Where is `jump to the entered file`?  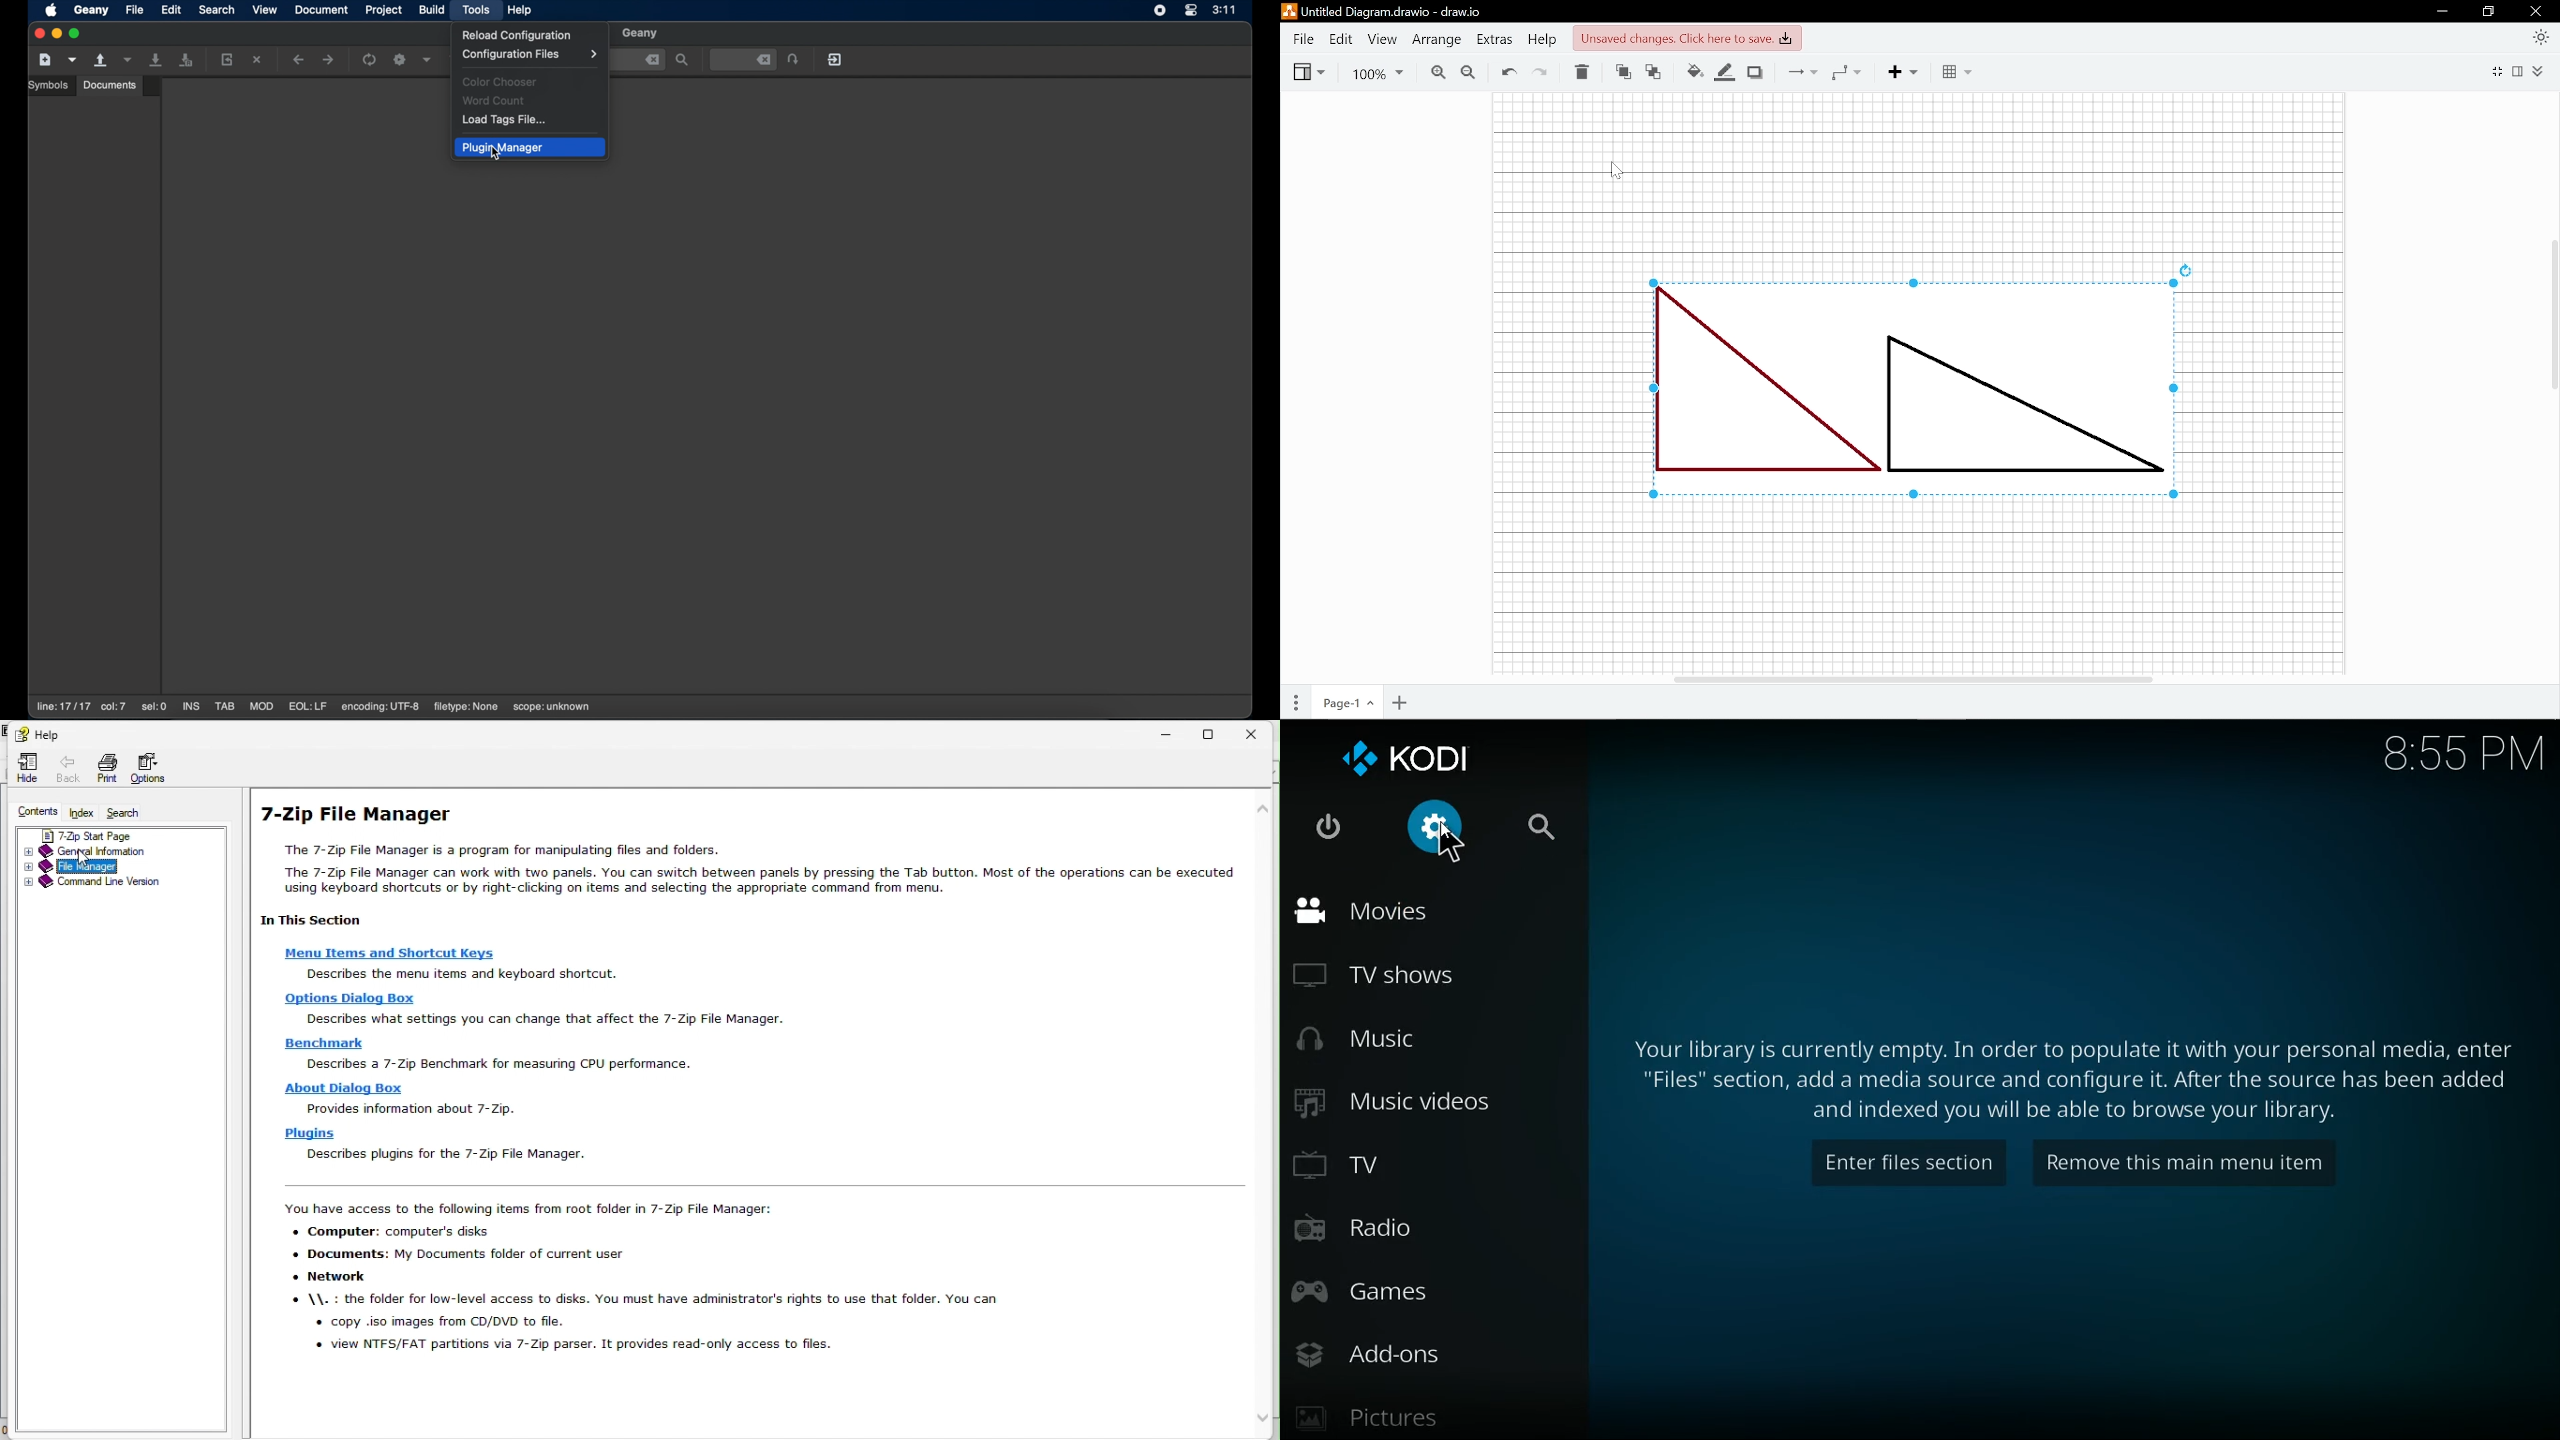 jump to the entered file is located at coordinates (794, 60).